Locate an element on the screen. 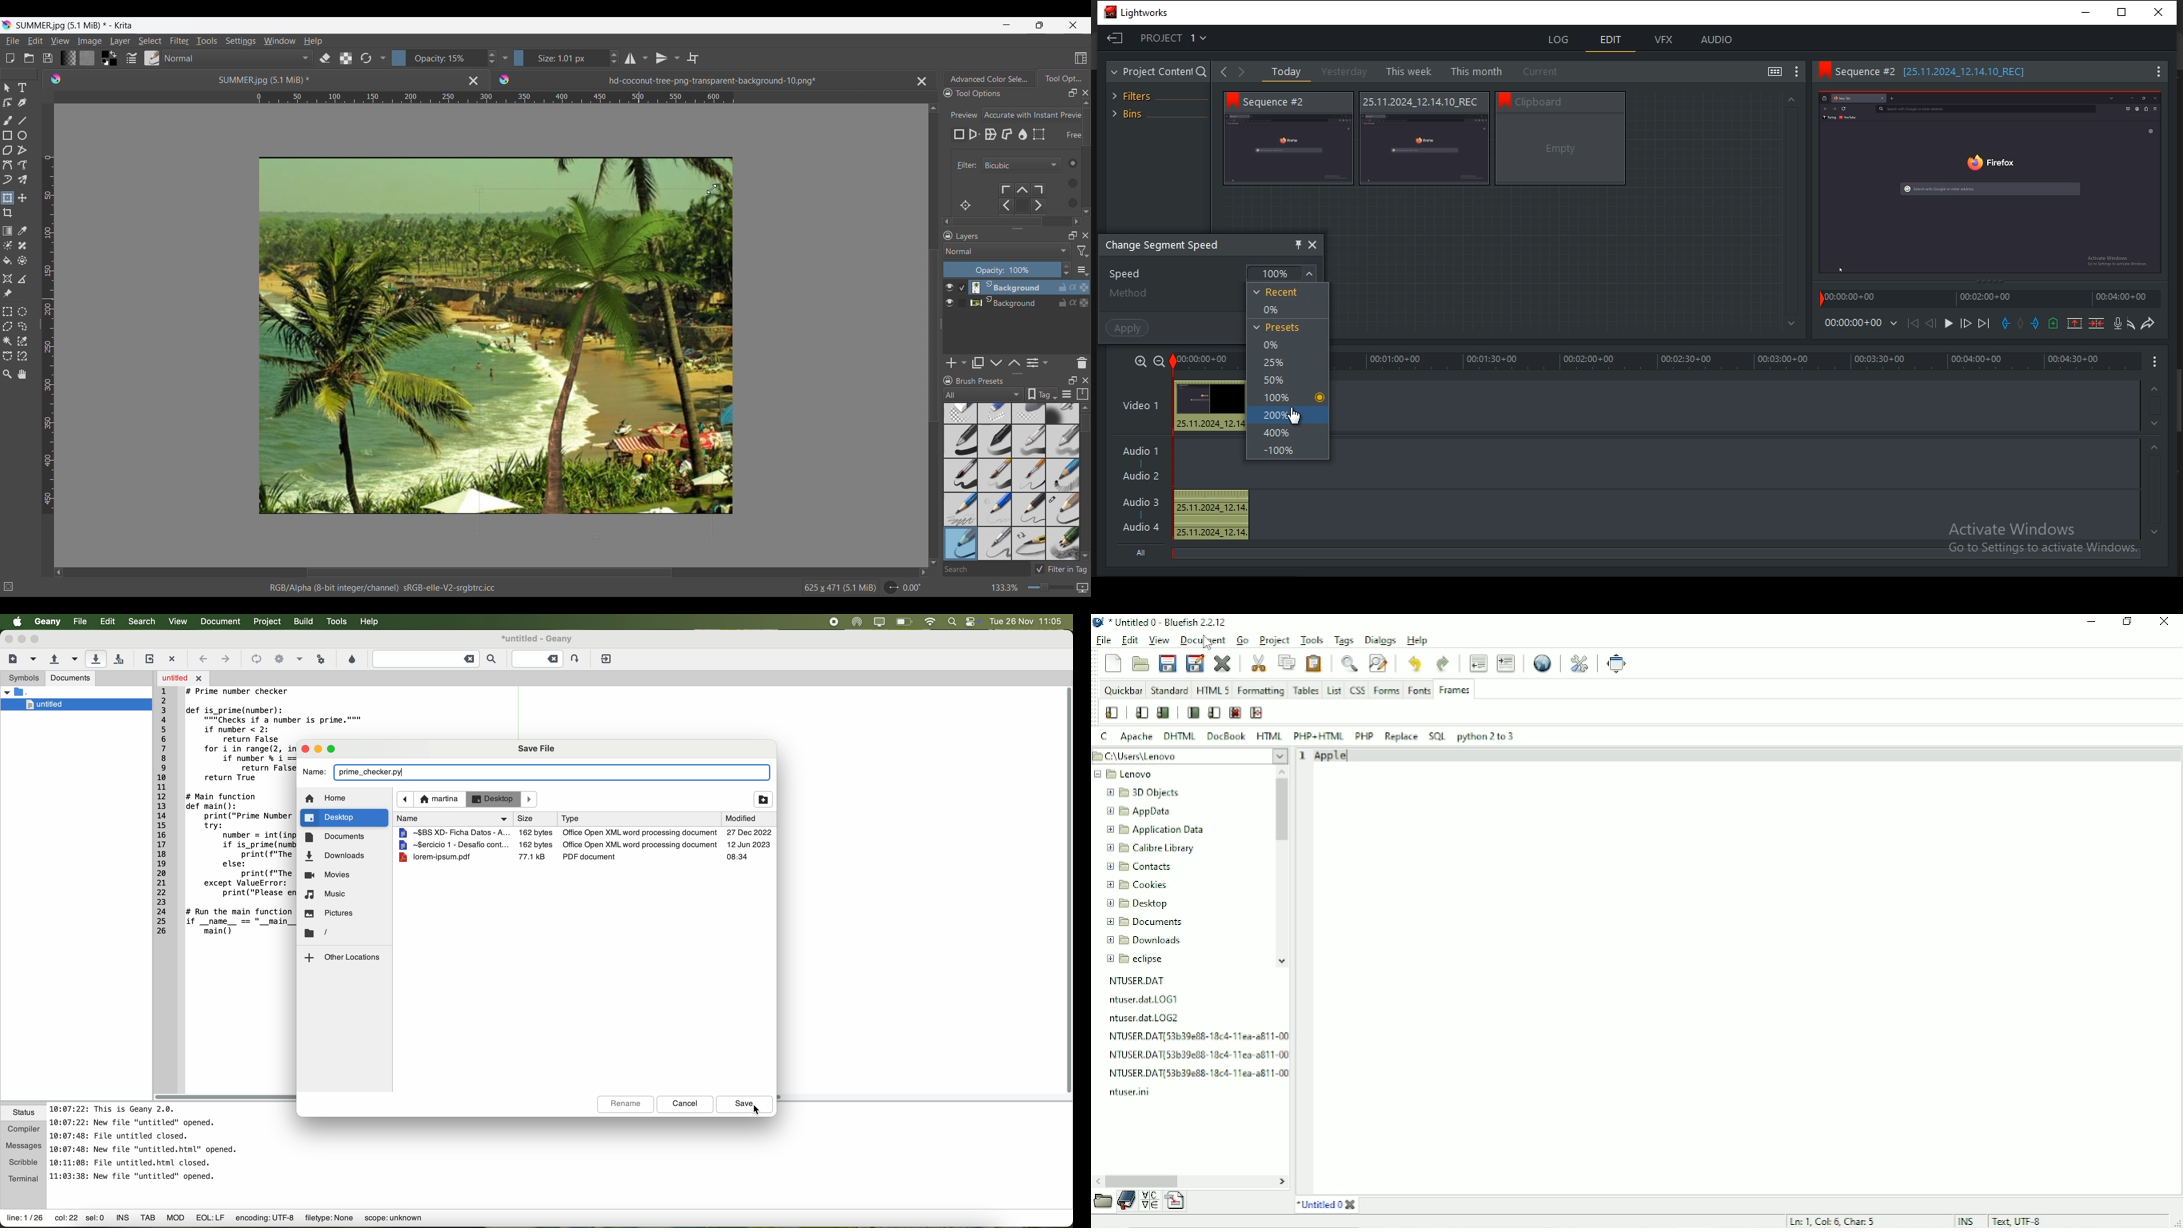  apply is located at coordinates (1129, 327).